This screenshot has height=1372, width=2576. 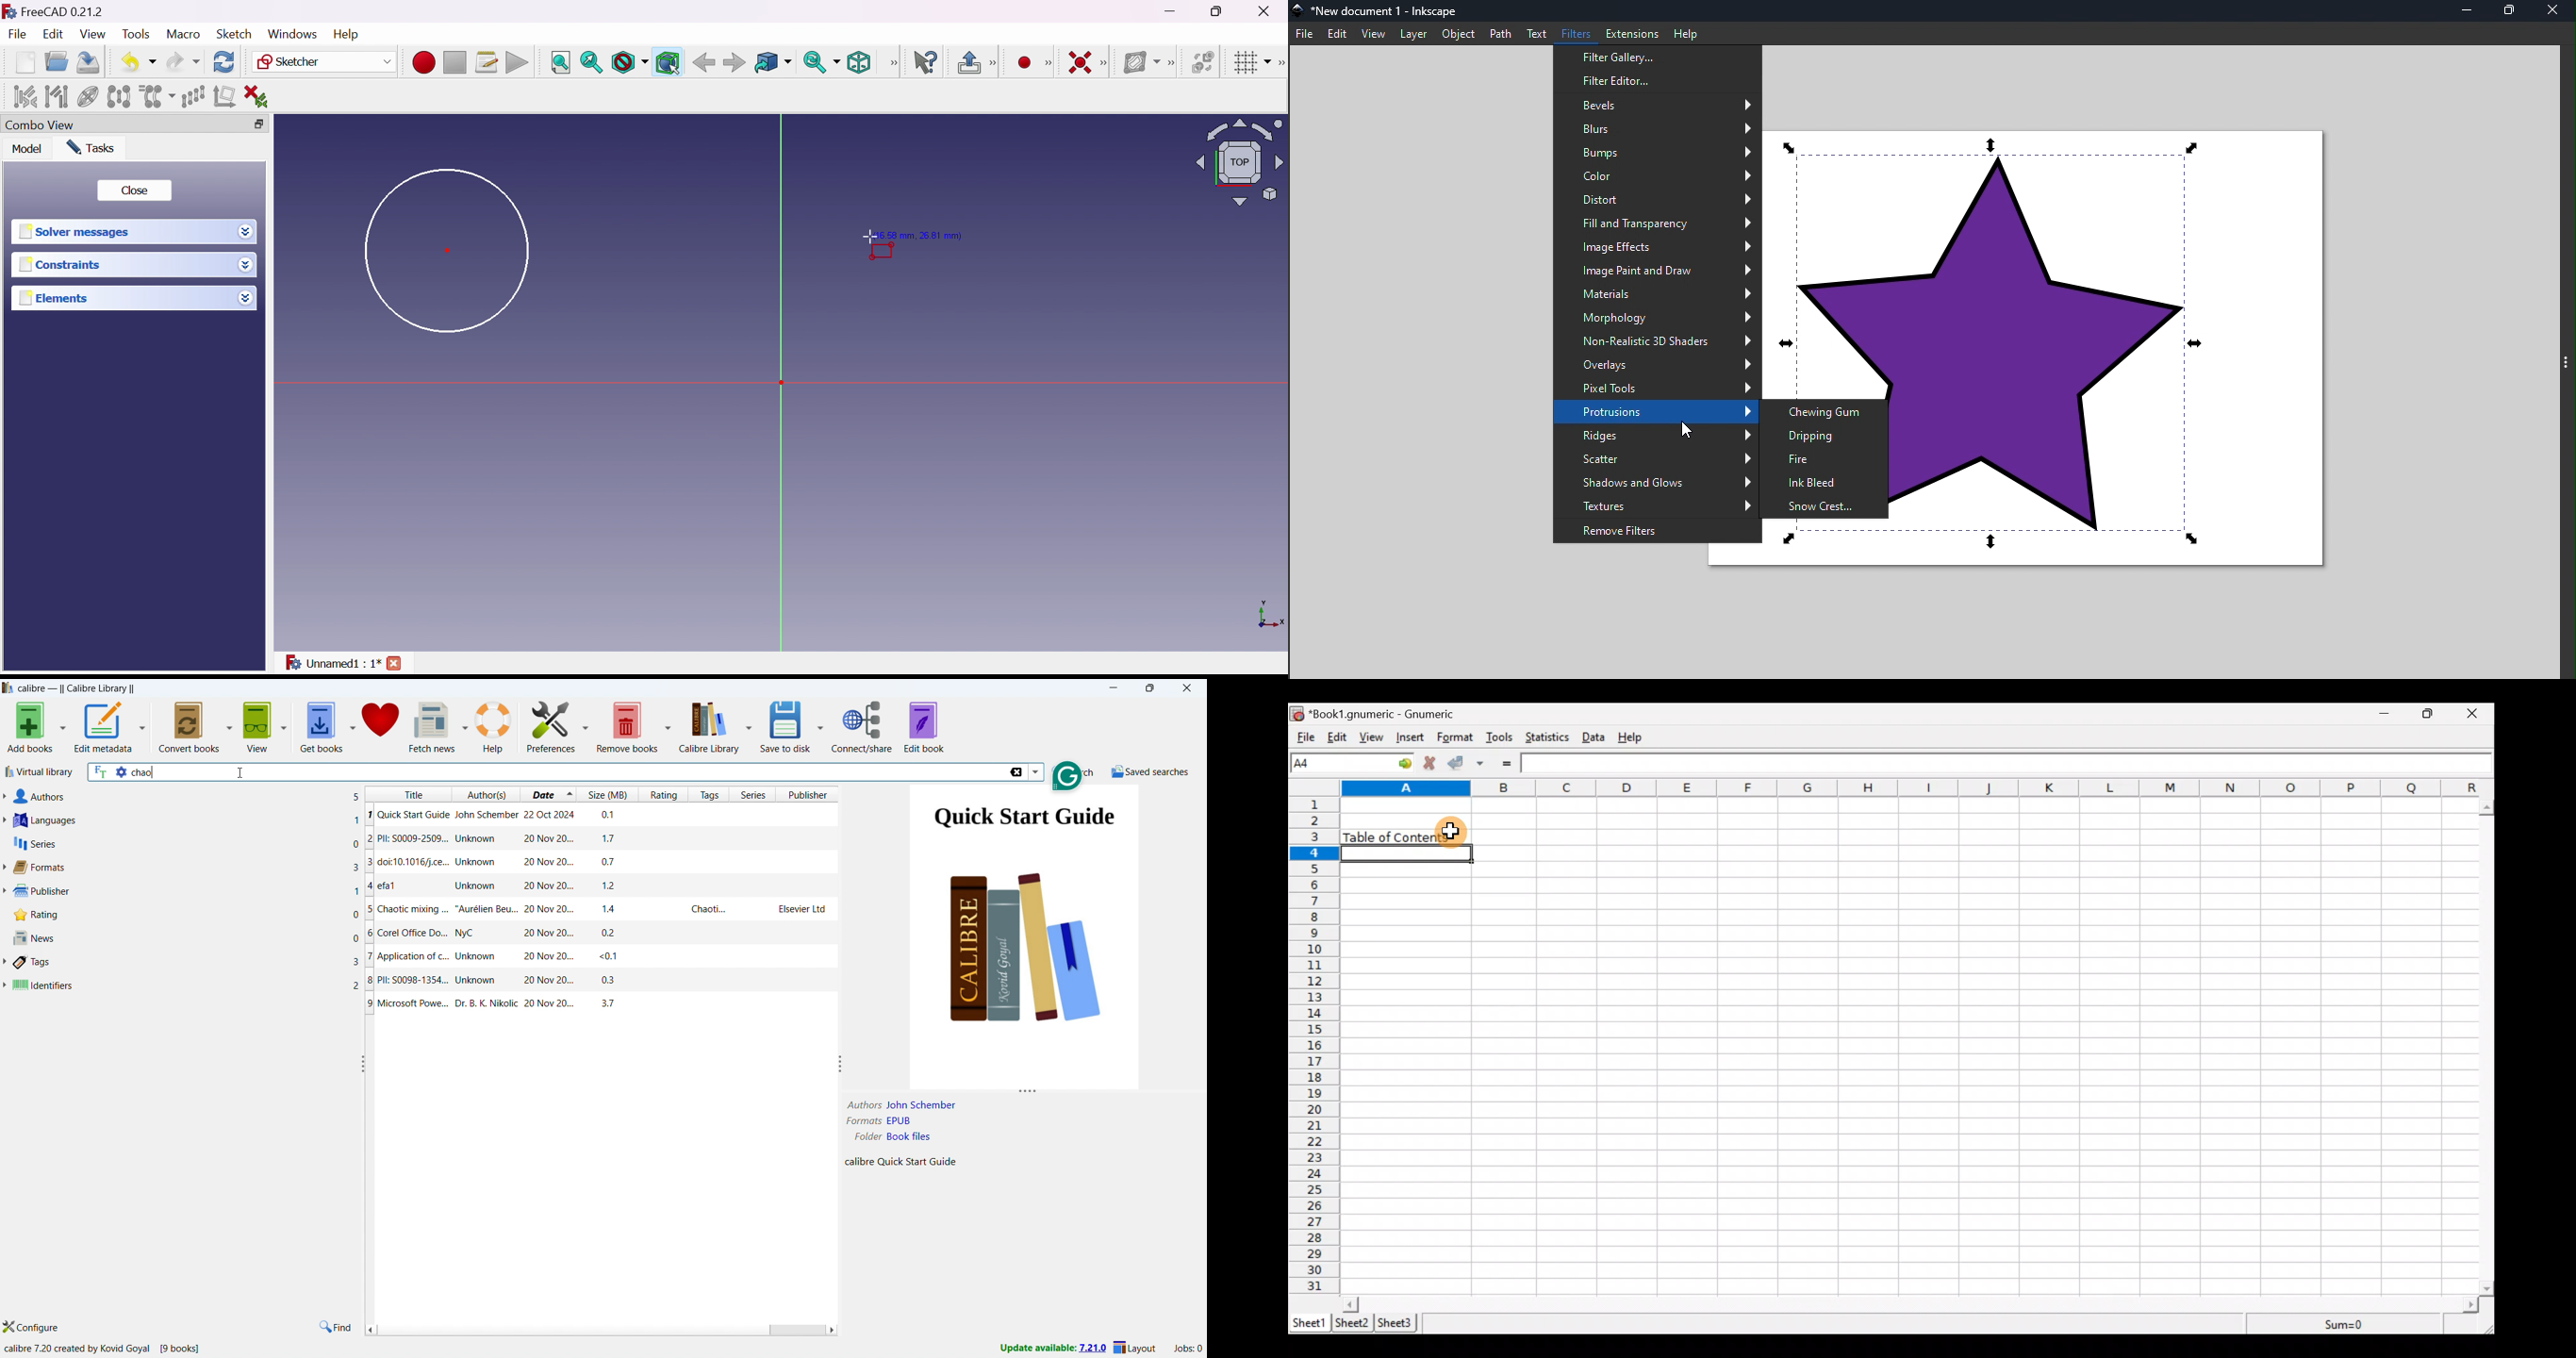 I want to click on Cancel change, so click(x=1432, y=765).